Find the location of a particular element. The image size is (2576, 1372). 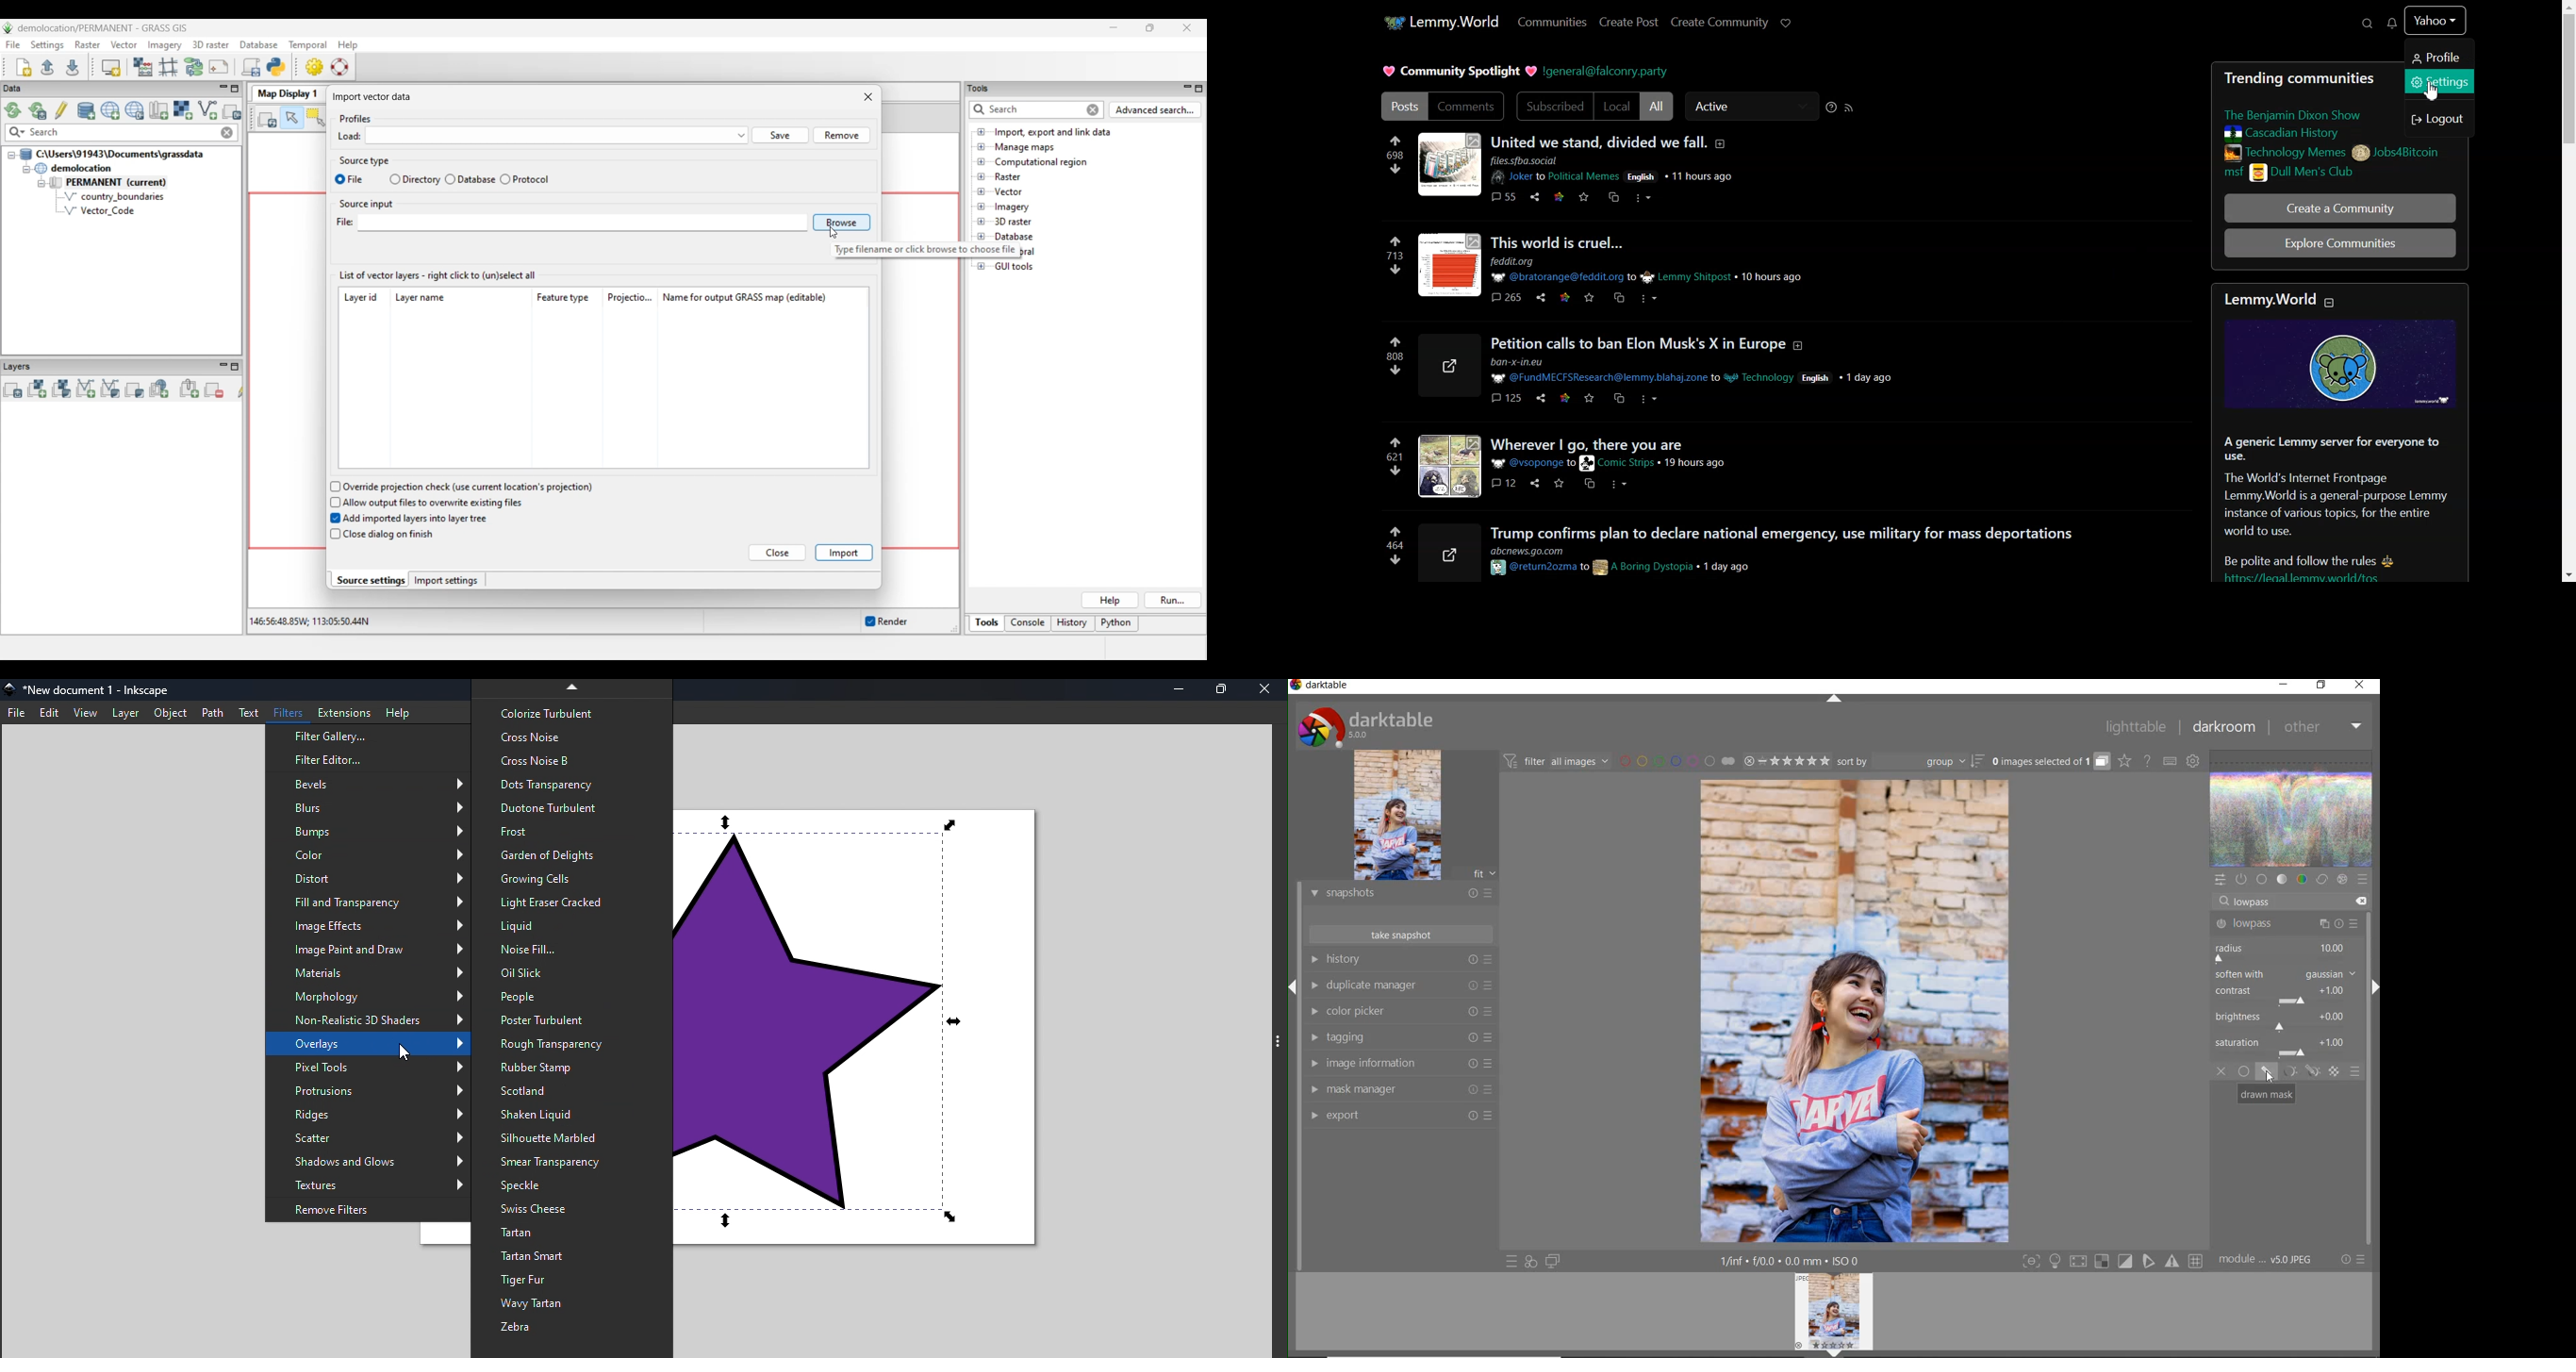

star is located at coordinates (1560, 488).